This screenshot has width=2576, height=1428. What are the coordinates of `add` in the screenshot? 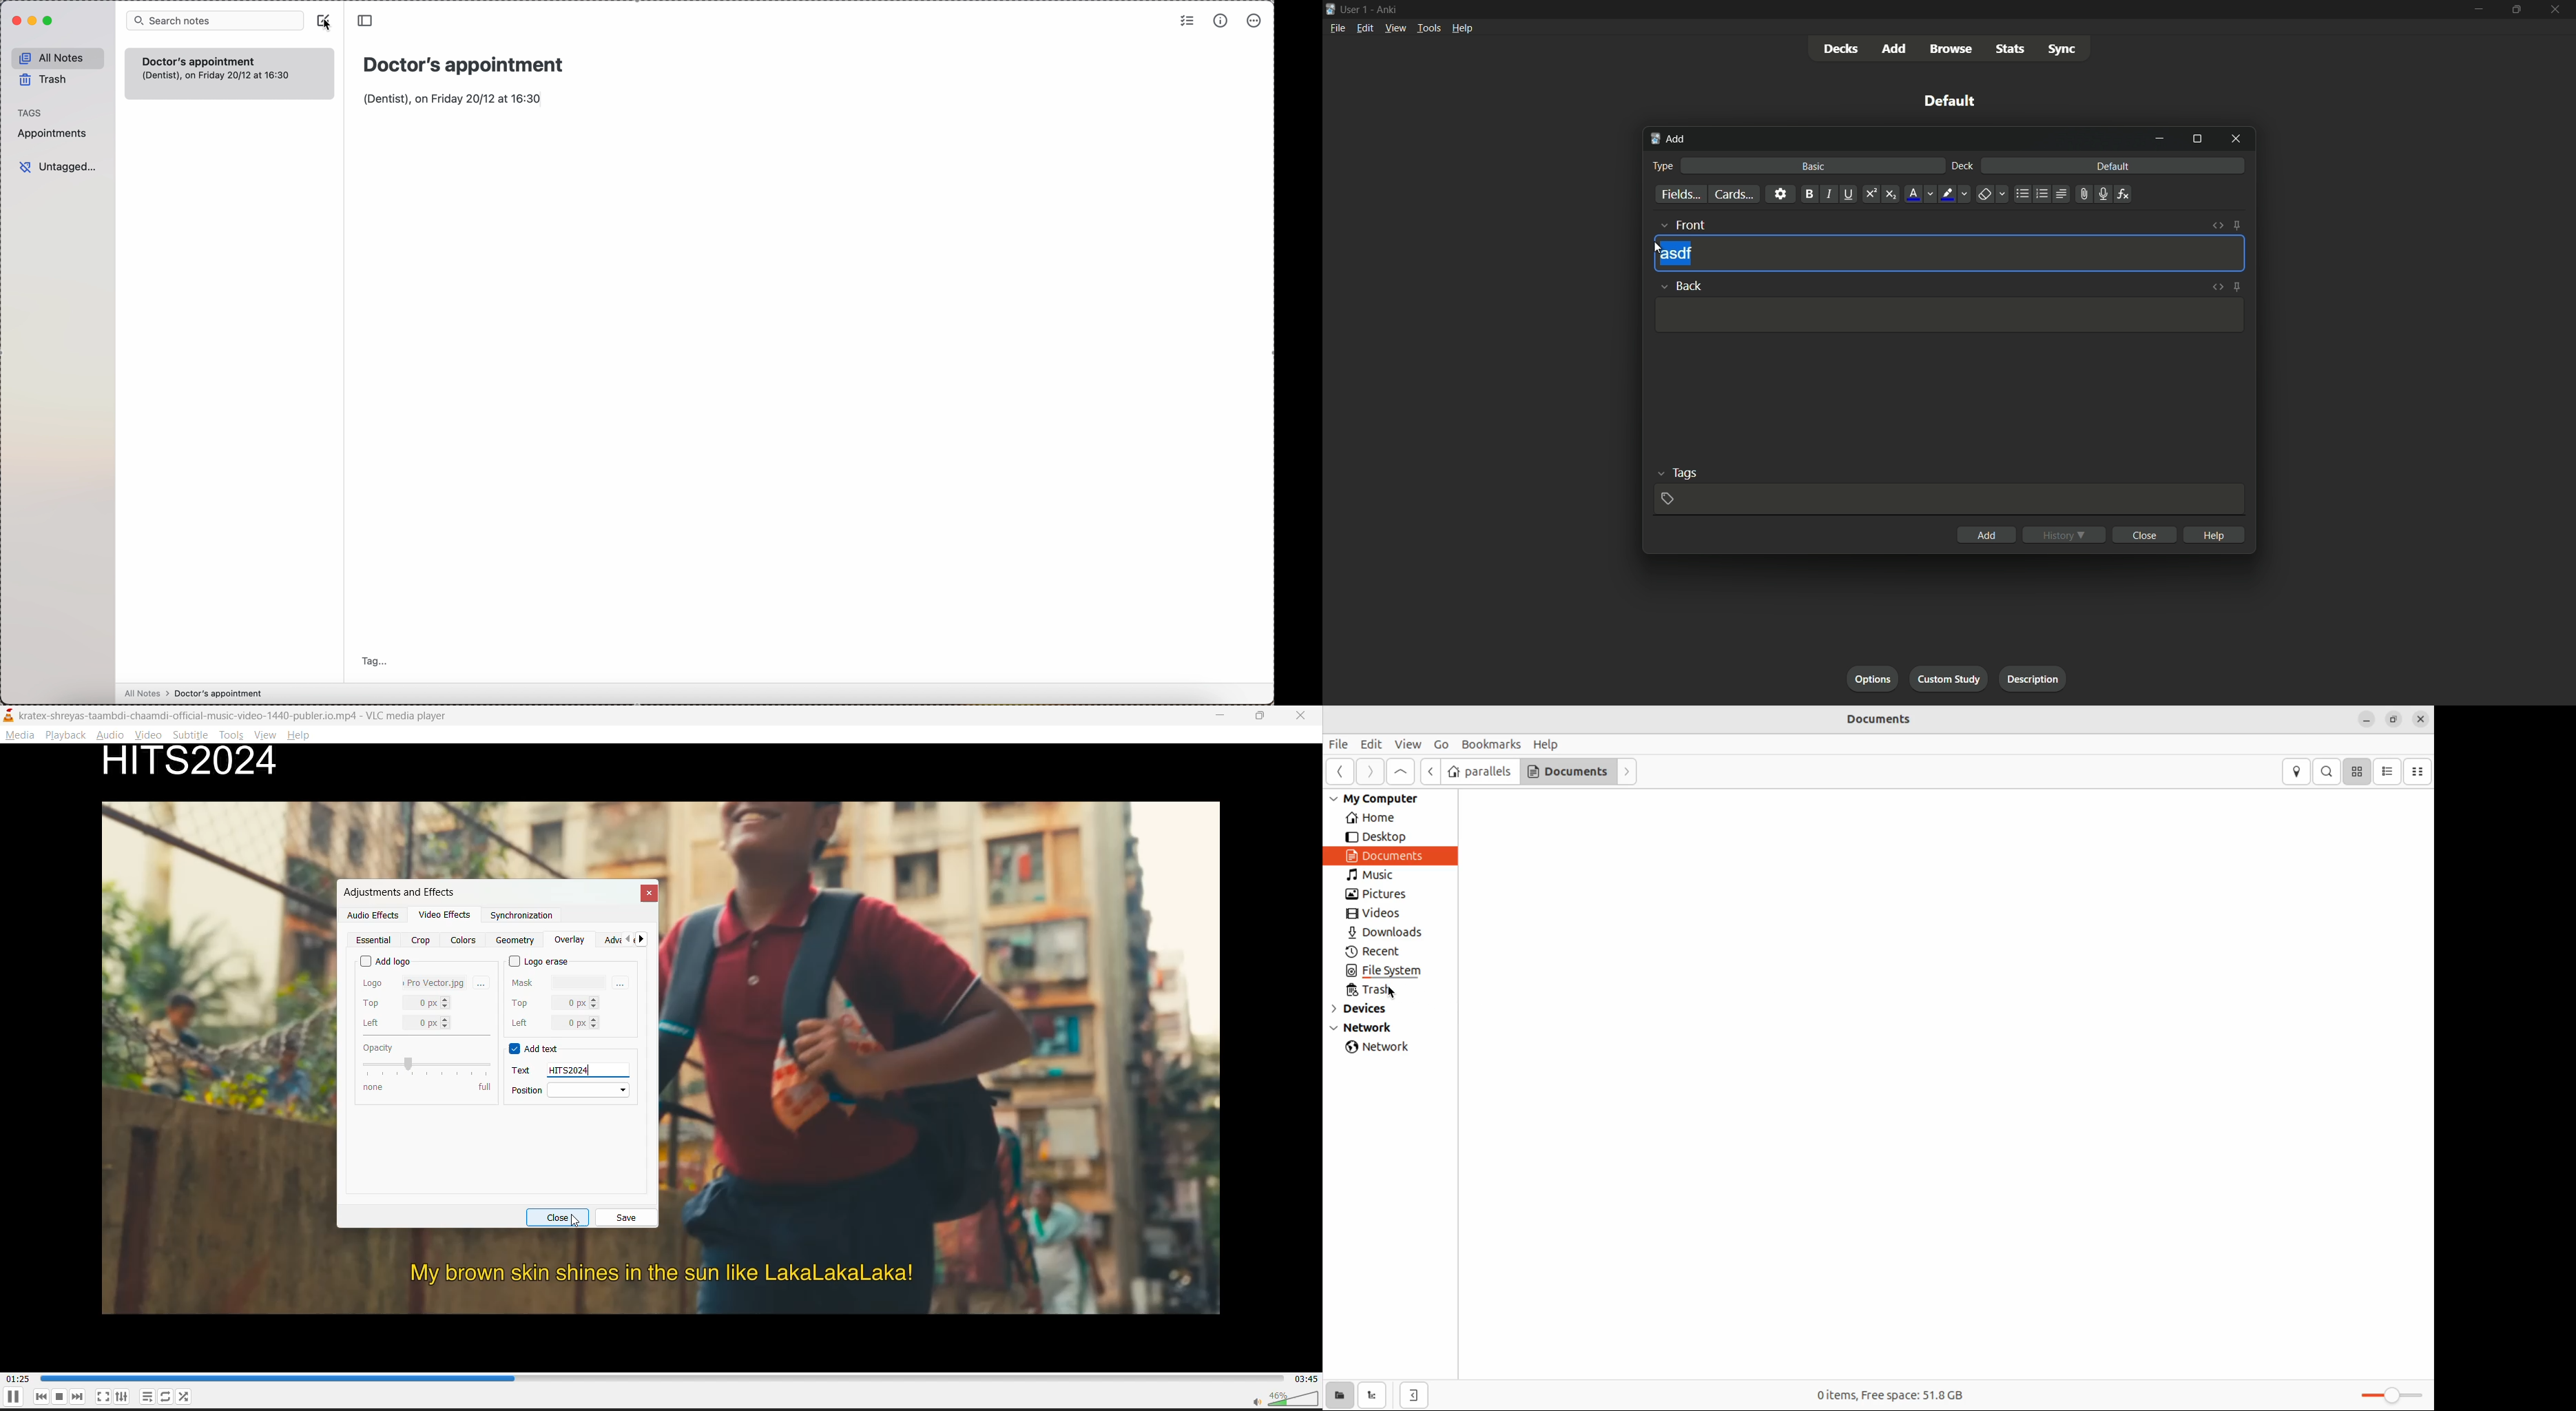 It's located at (1672, 140).